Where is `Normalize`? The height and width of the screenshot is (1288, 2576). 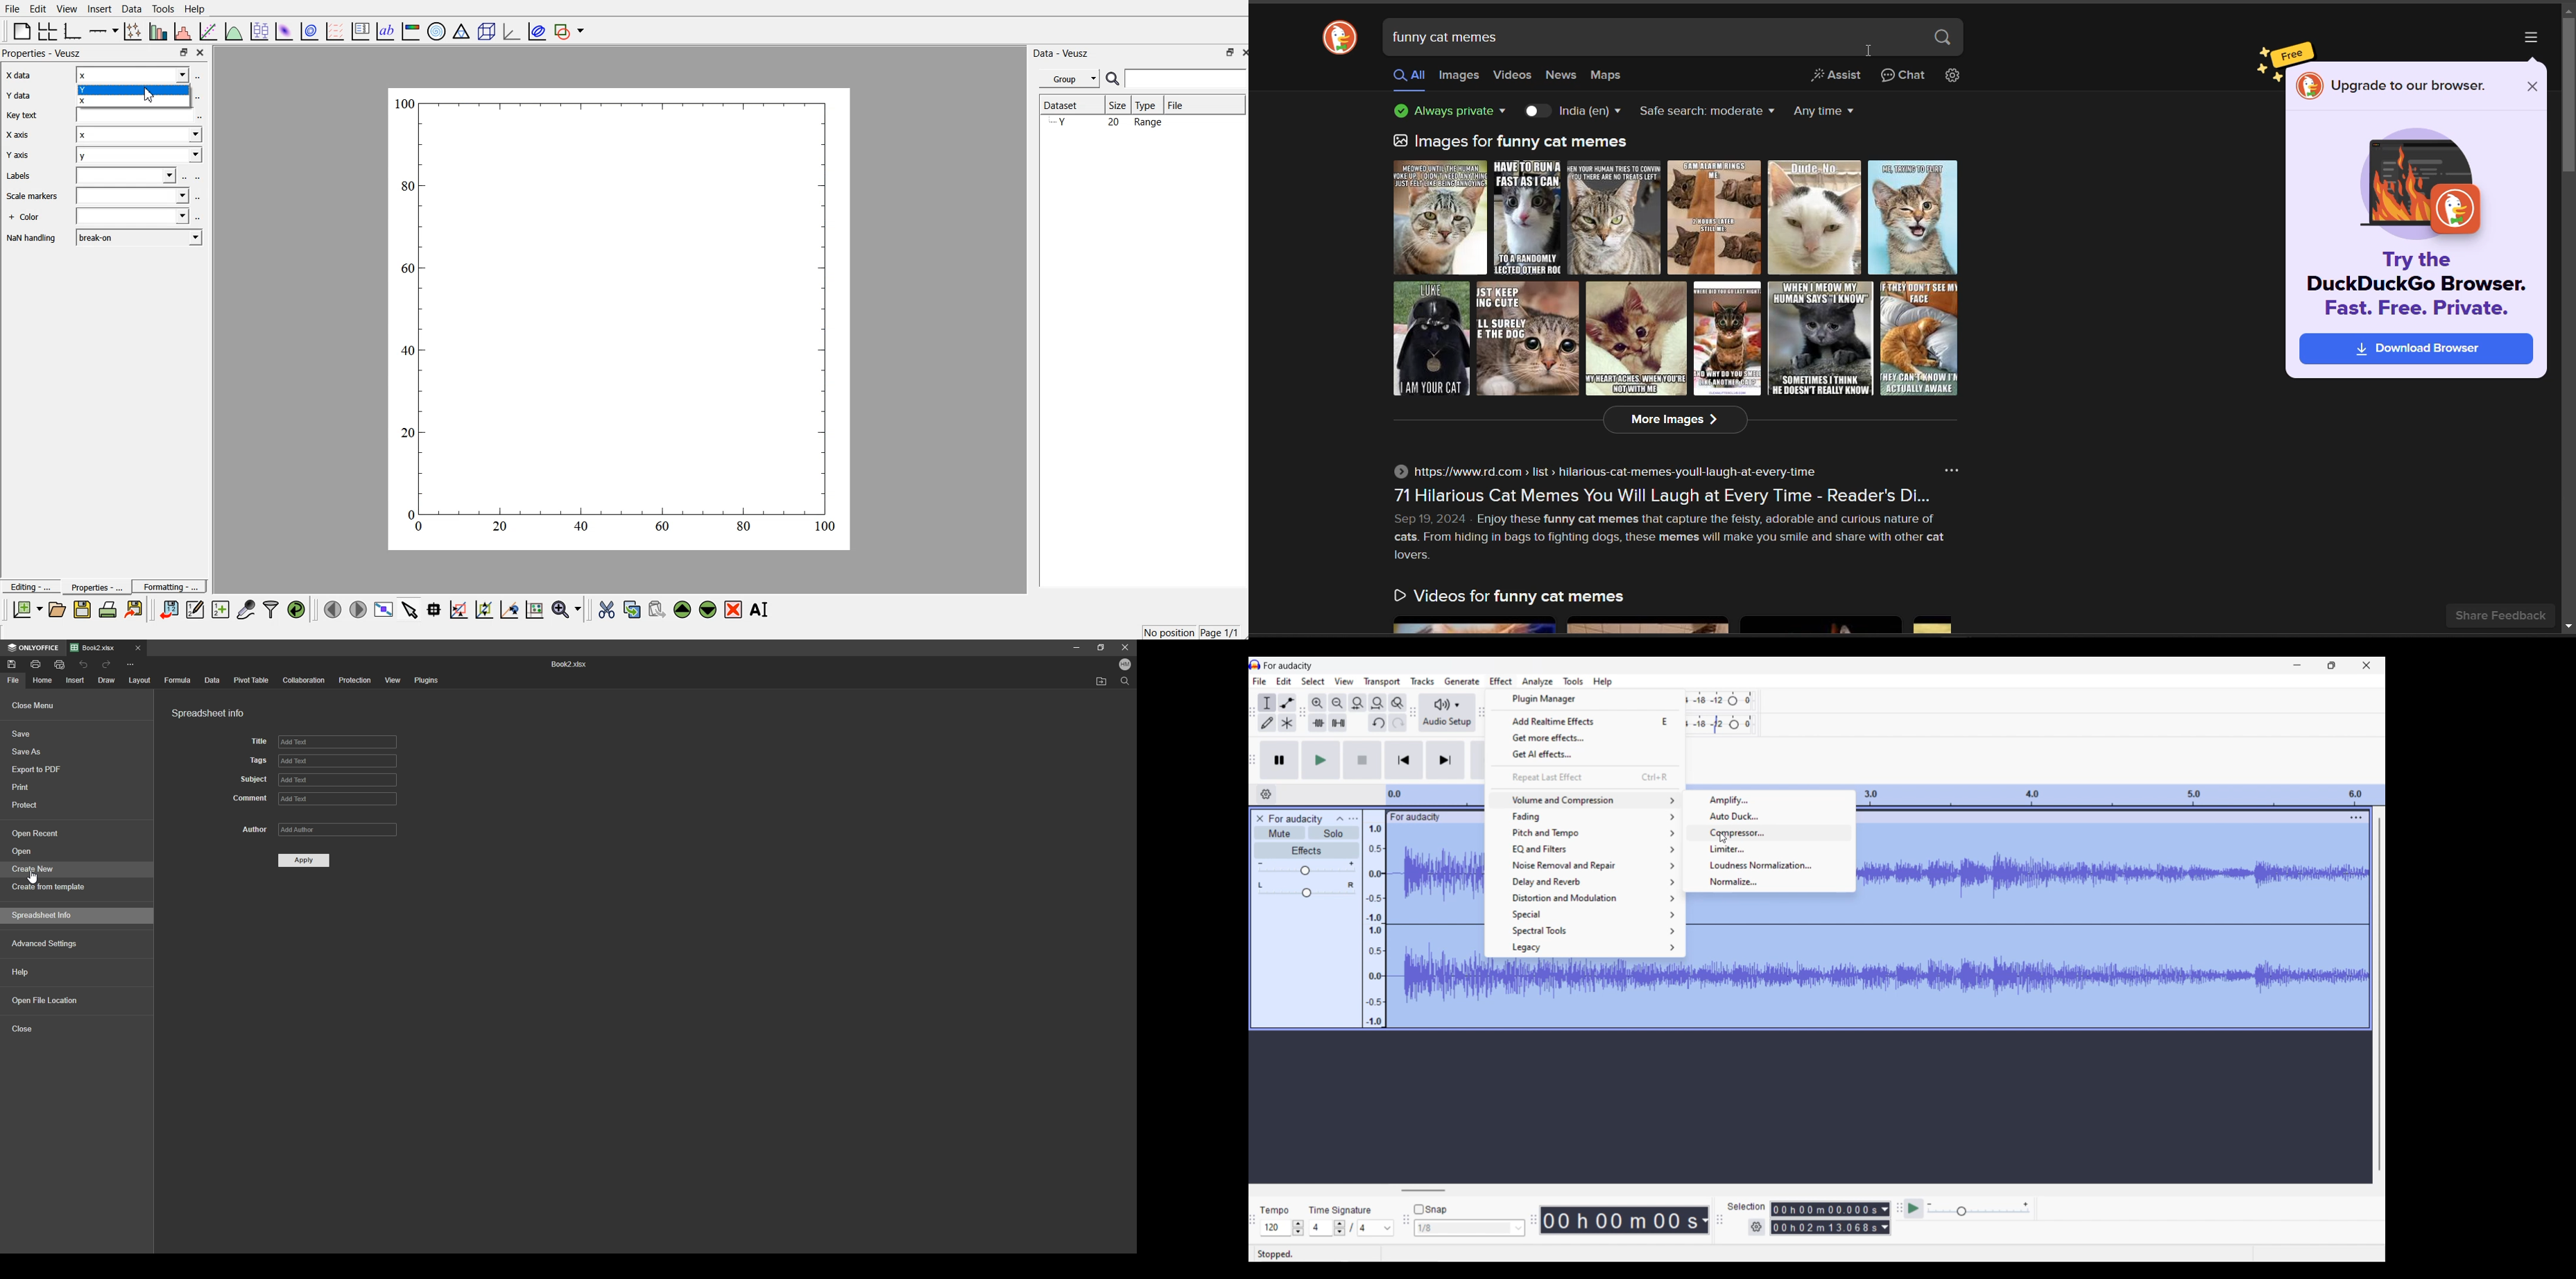
Normalize is located at coordinates (1770, 882).